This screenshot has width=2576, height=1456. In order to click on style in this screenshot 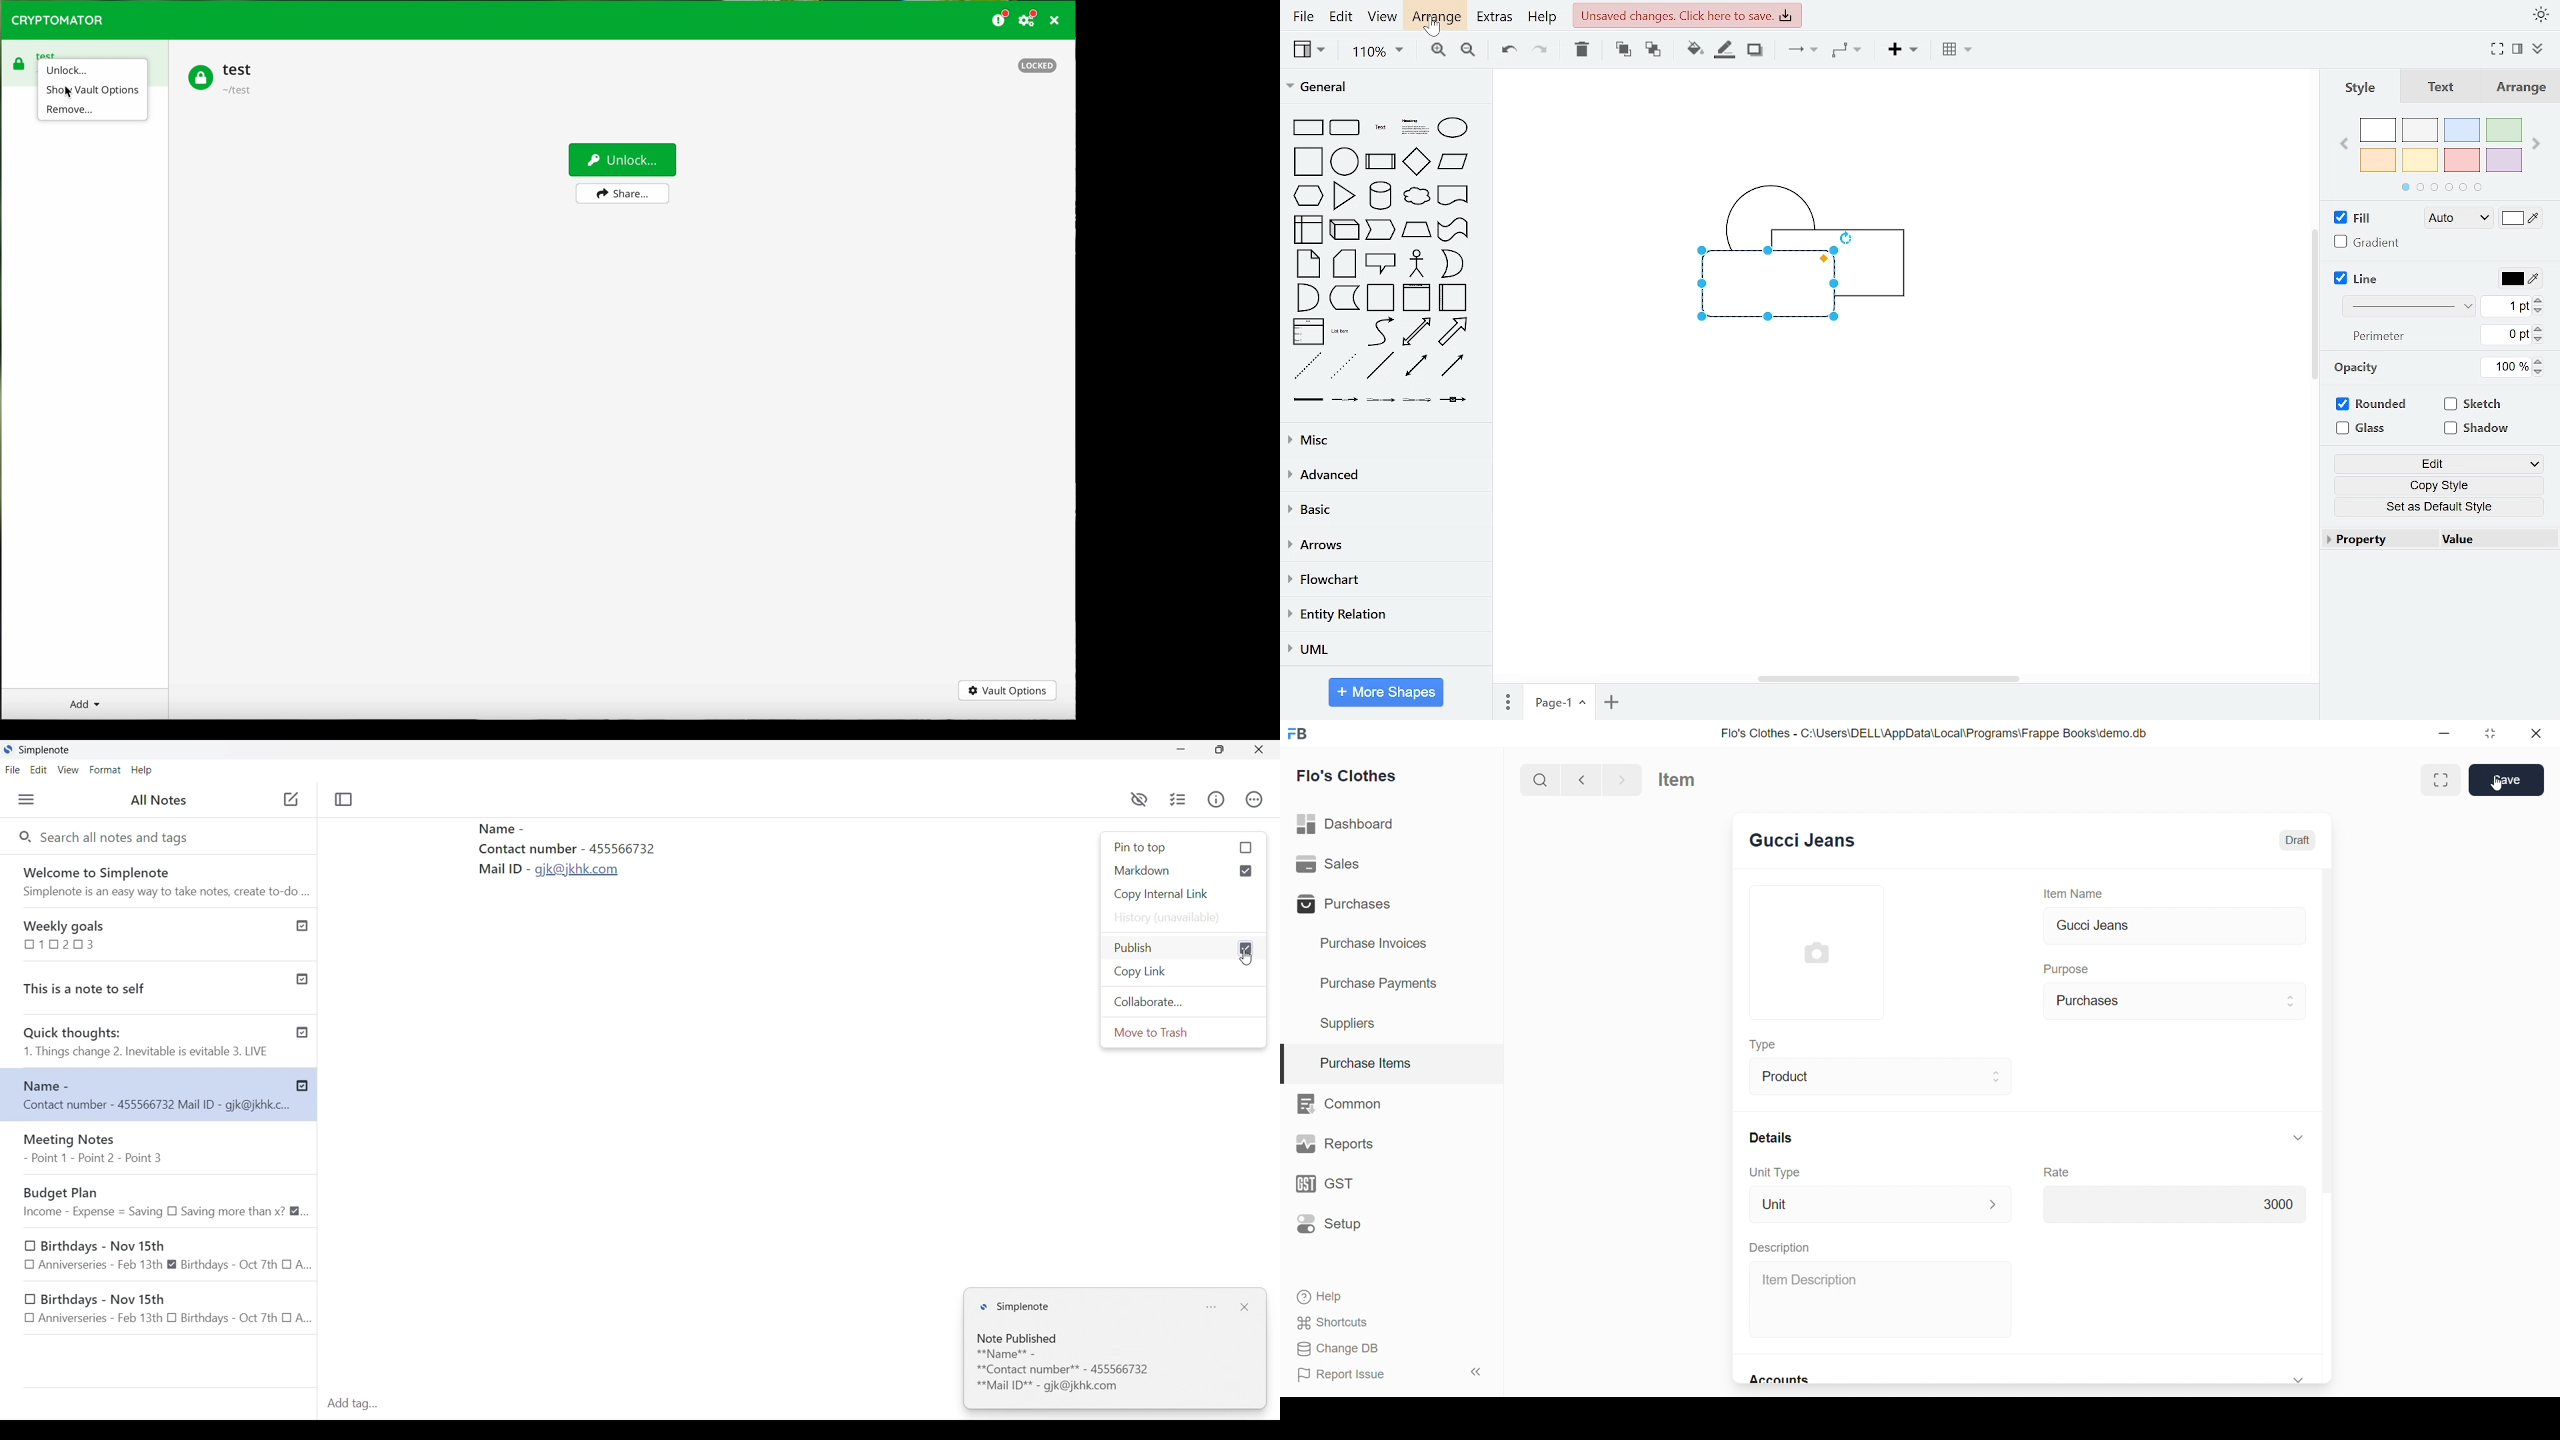, I will do `click(2363, 89)`.